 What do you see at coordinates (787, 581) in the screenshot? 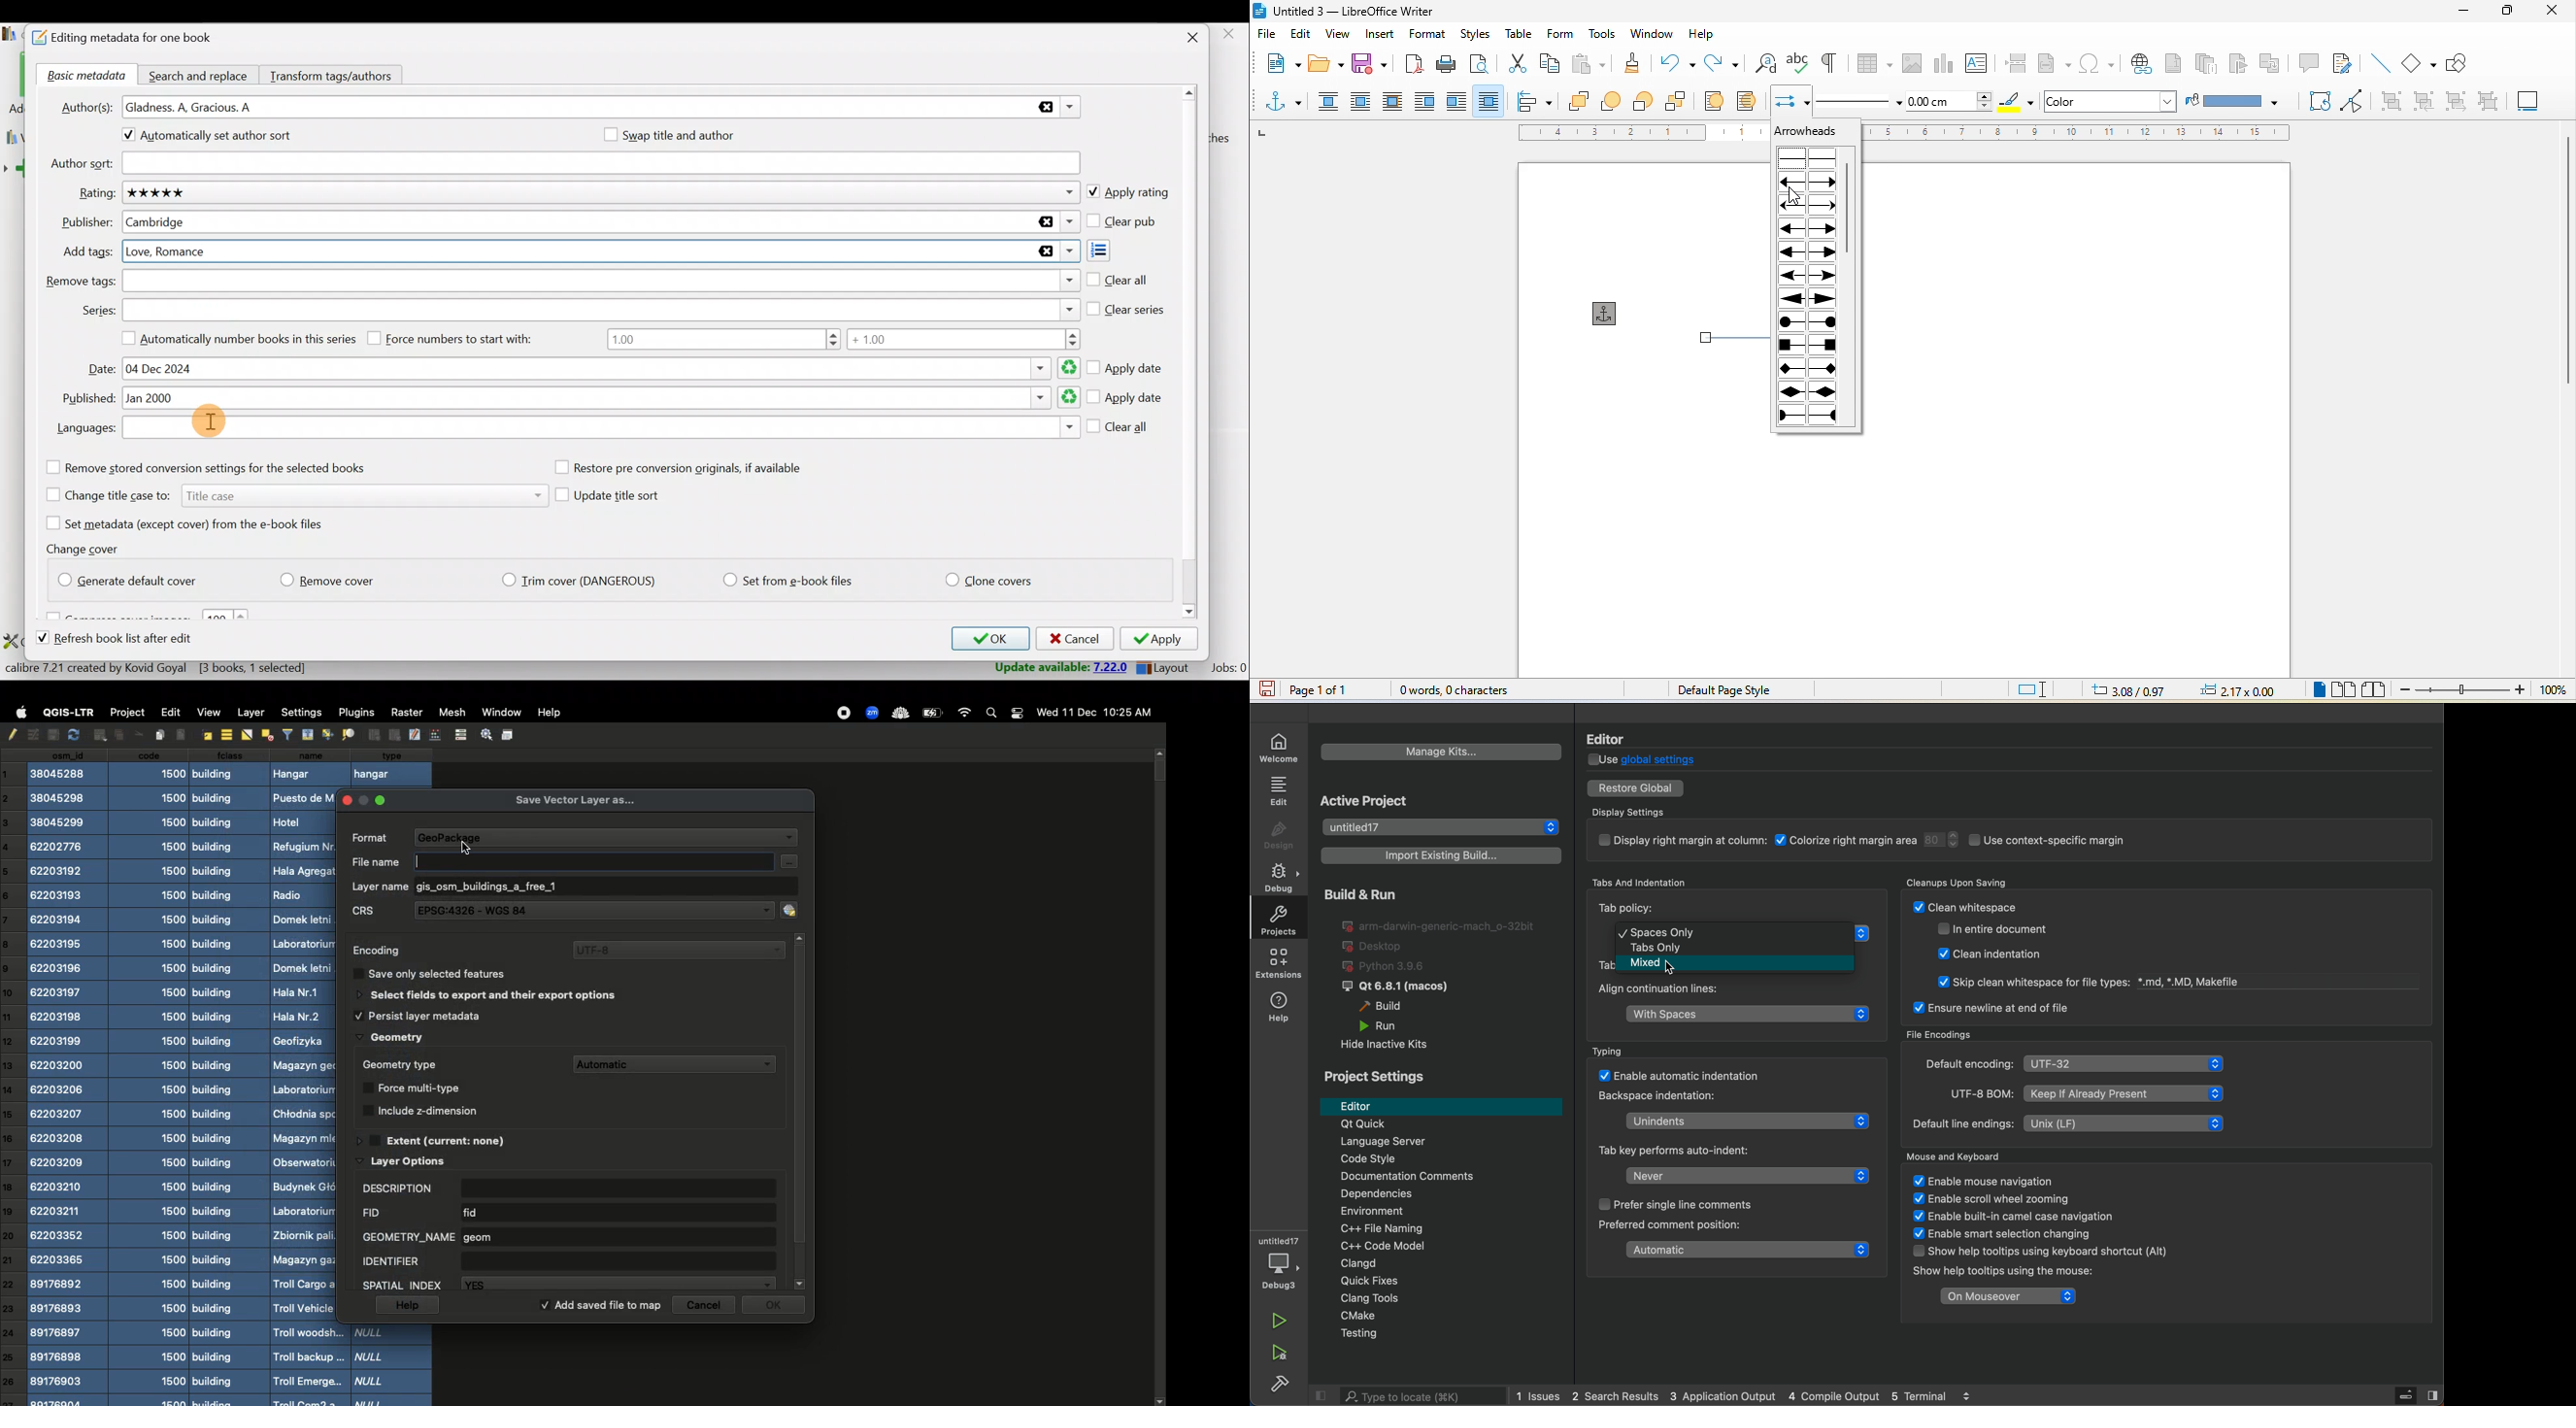
I see `Set from e-book files` at bounding box center [787, 581].